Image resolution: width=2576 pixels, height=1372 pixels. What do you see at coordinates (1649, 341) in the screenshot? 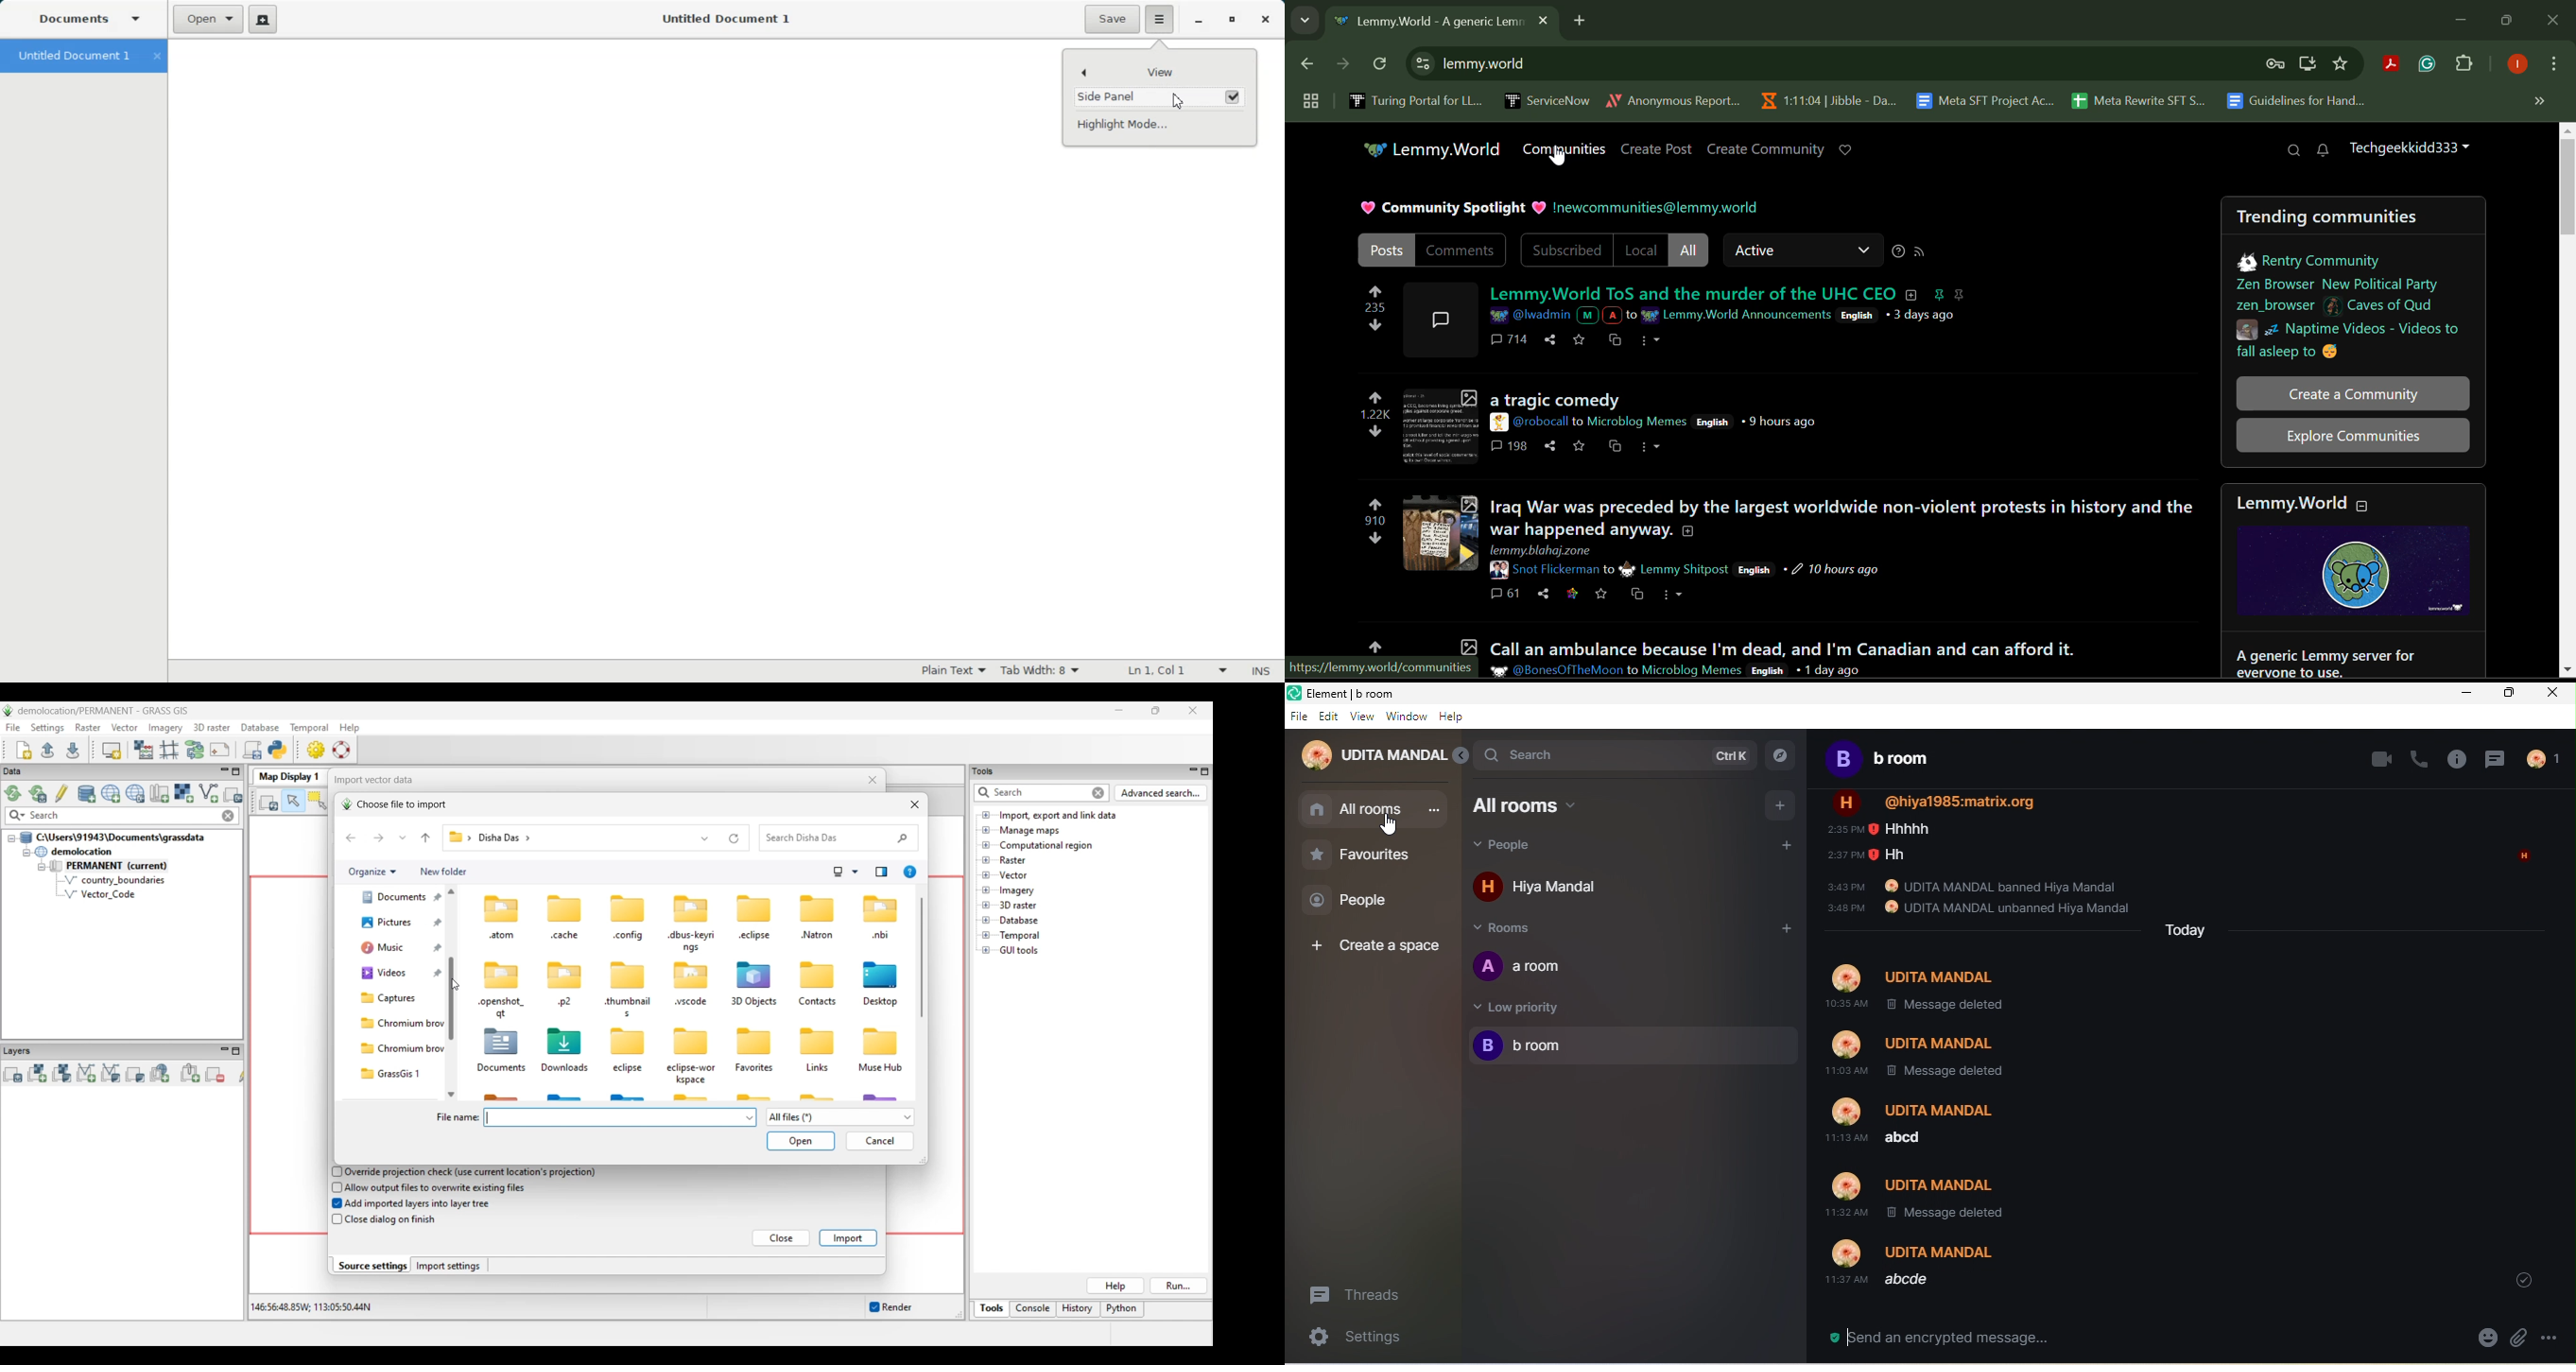
I see `More Options` at bounding box center [1649, 341].